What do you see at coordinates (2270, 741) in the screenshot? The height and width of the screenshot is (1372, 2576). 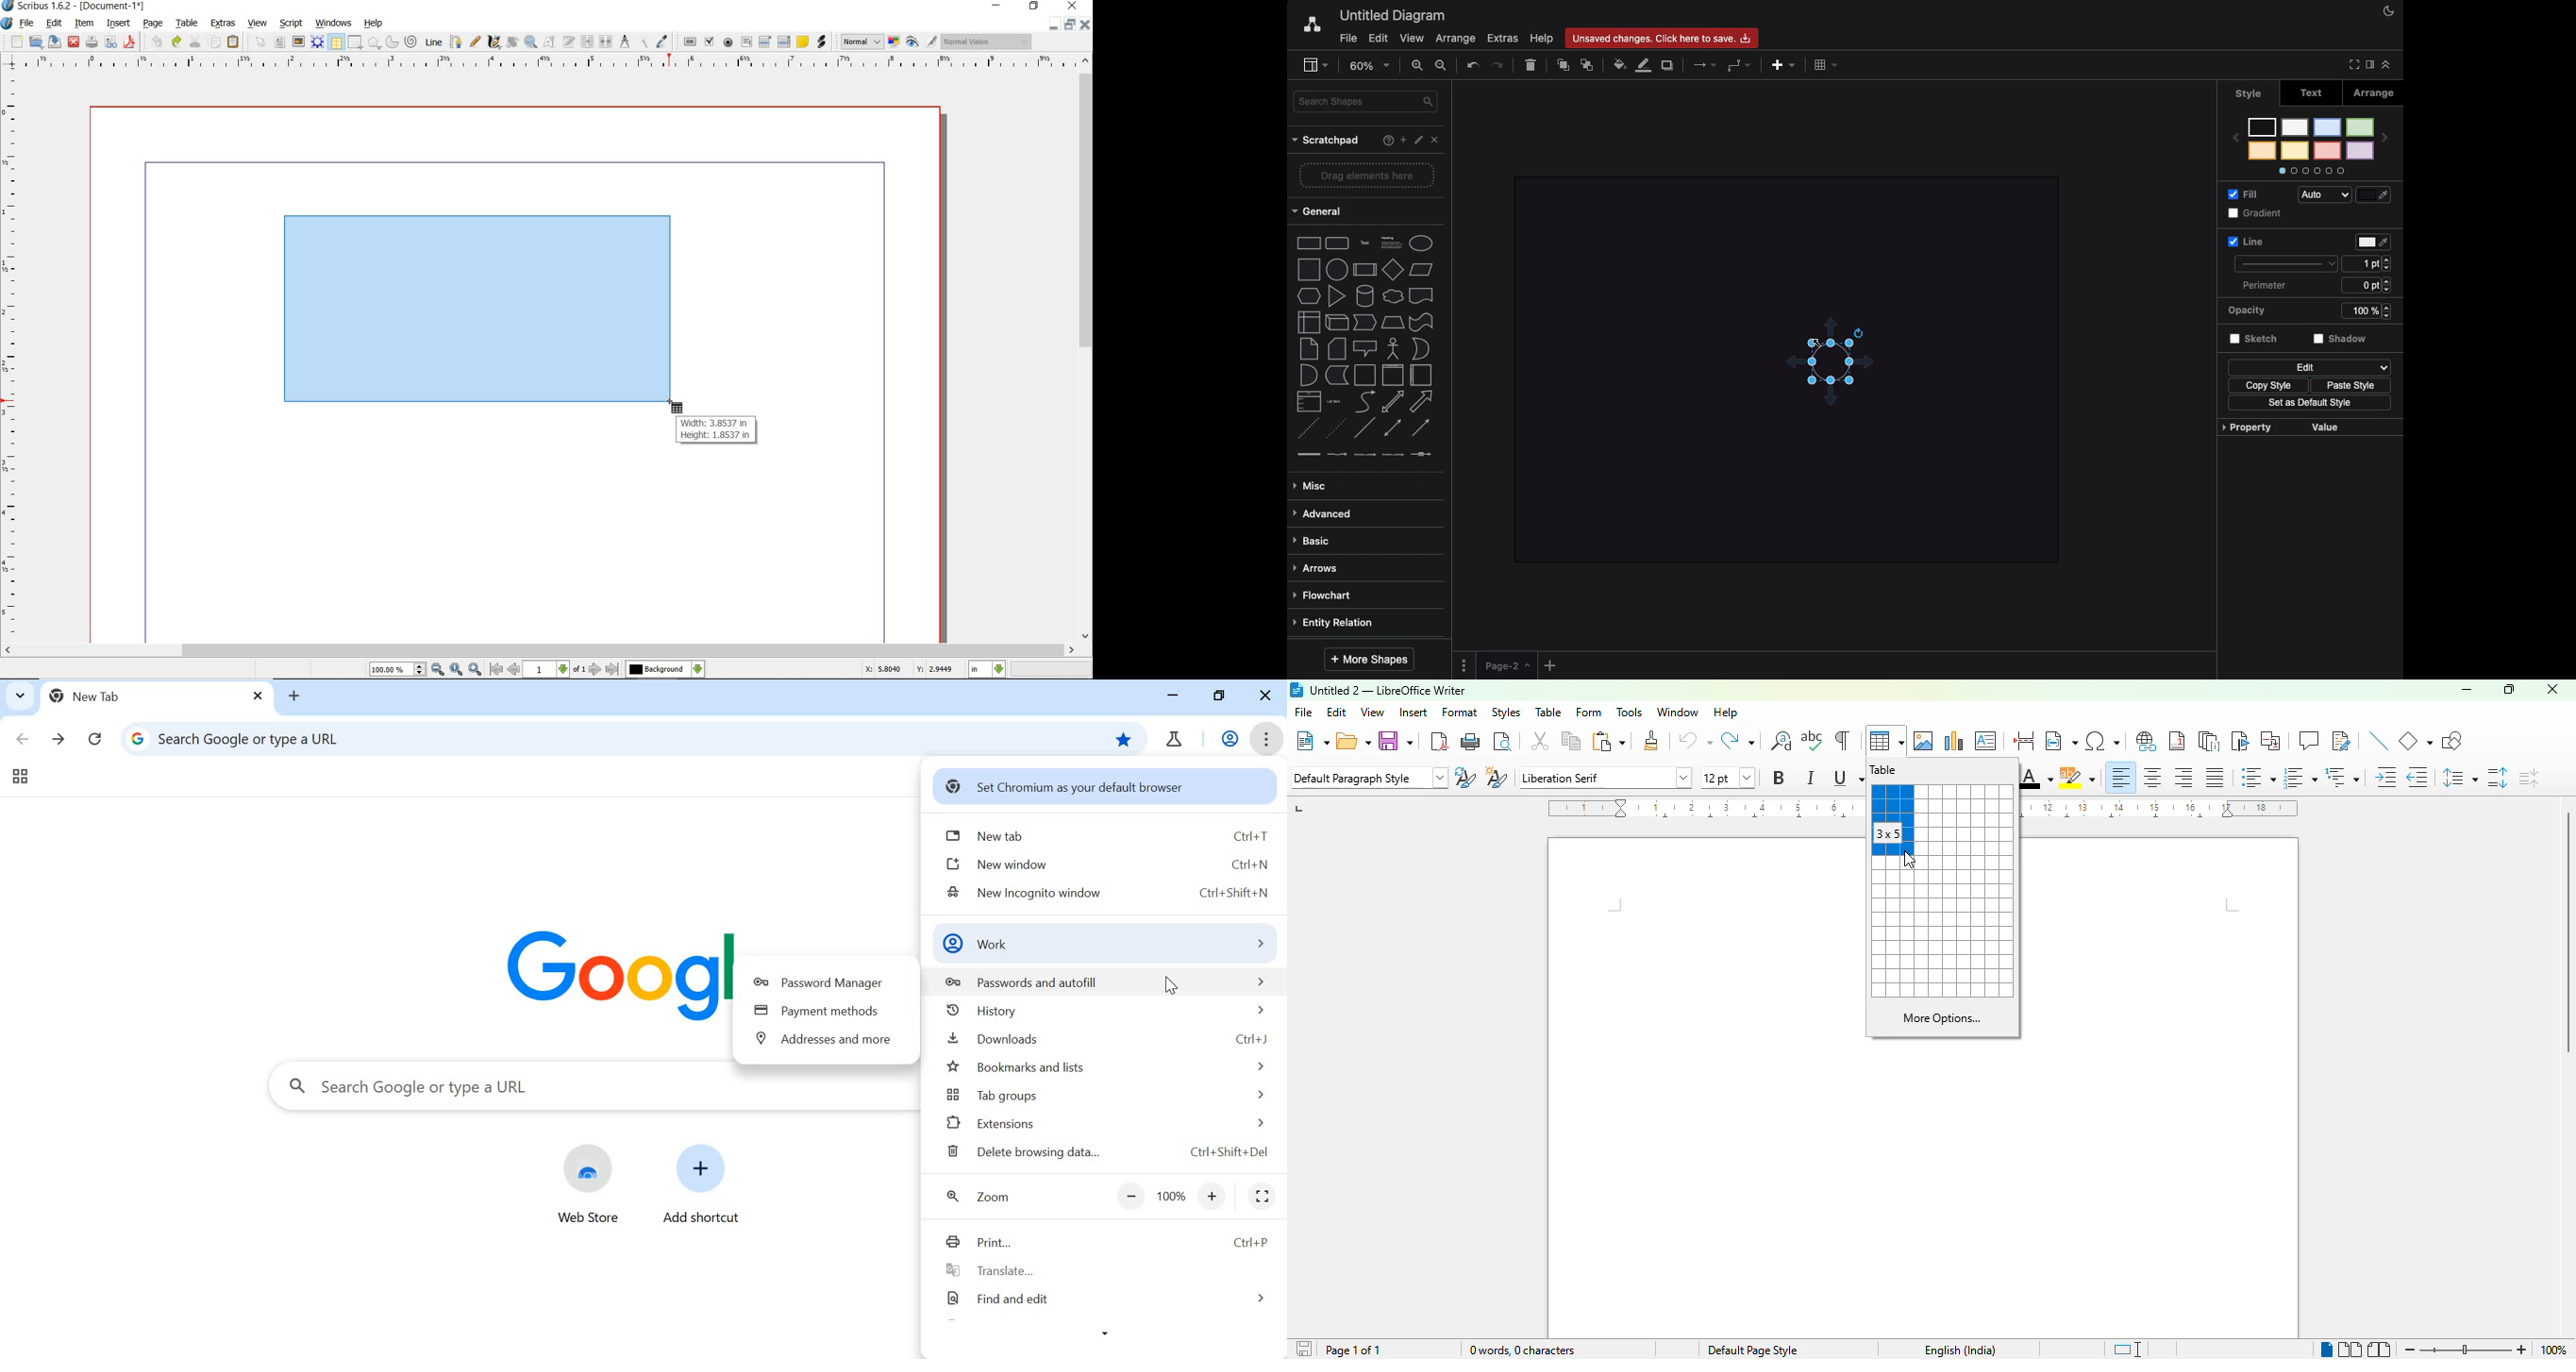 I see `insert cross-reference` at bounding box center [2270, 741].